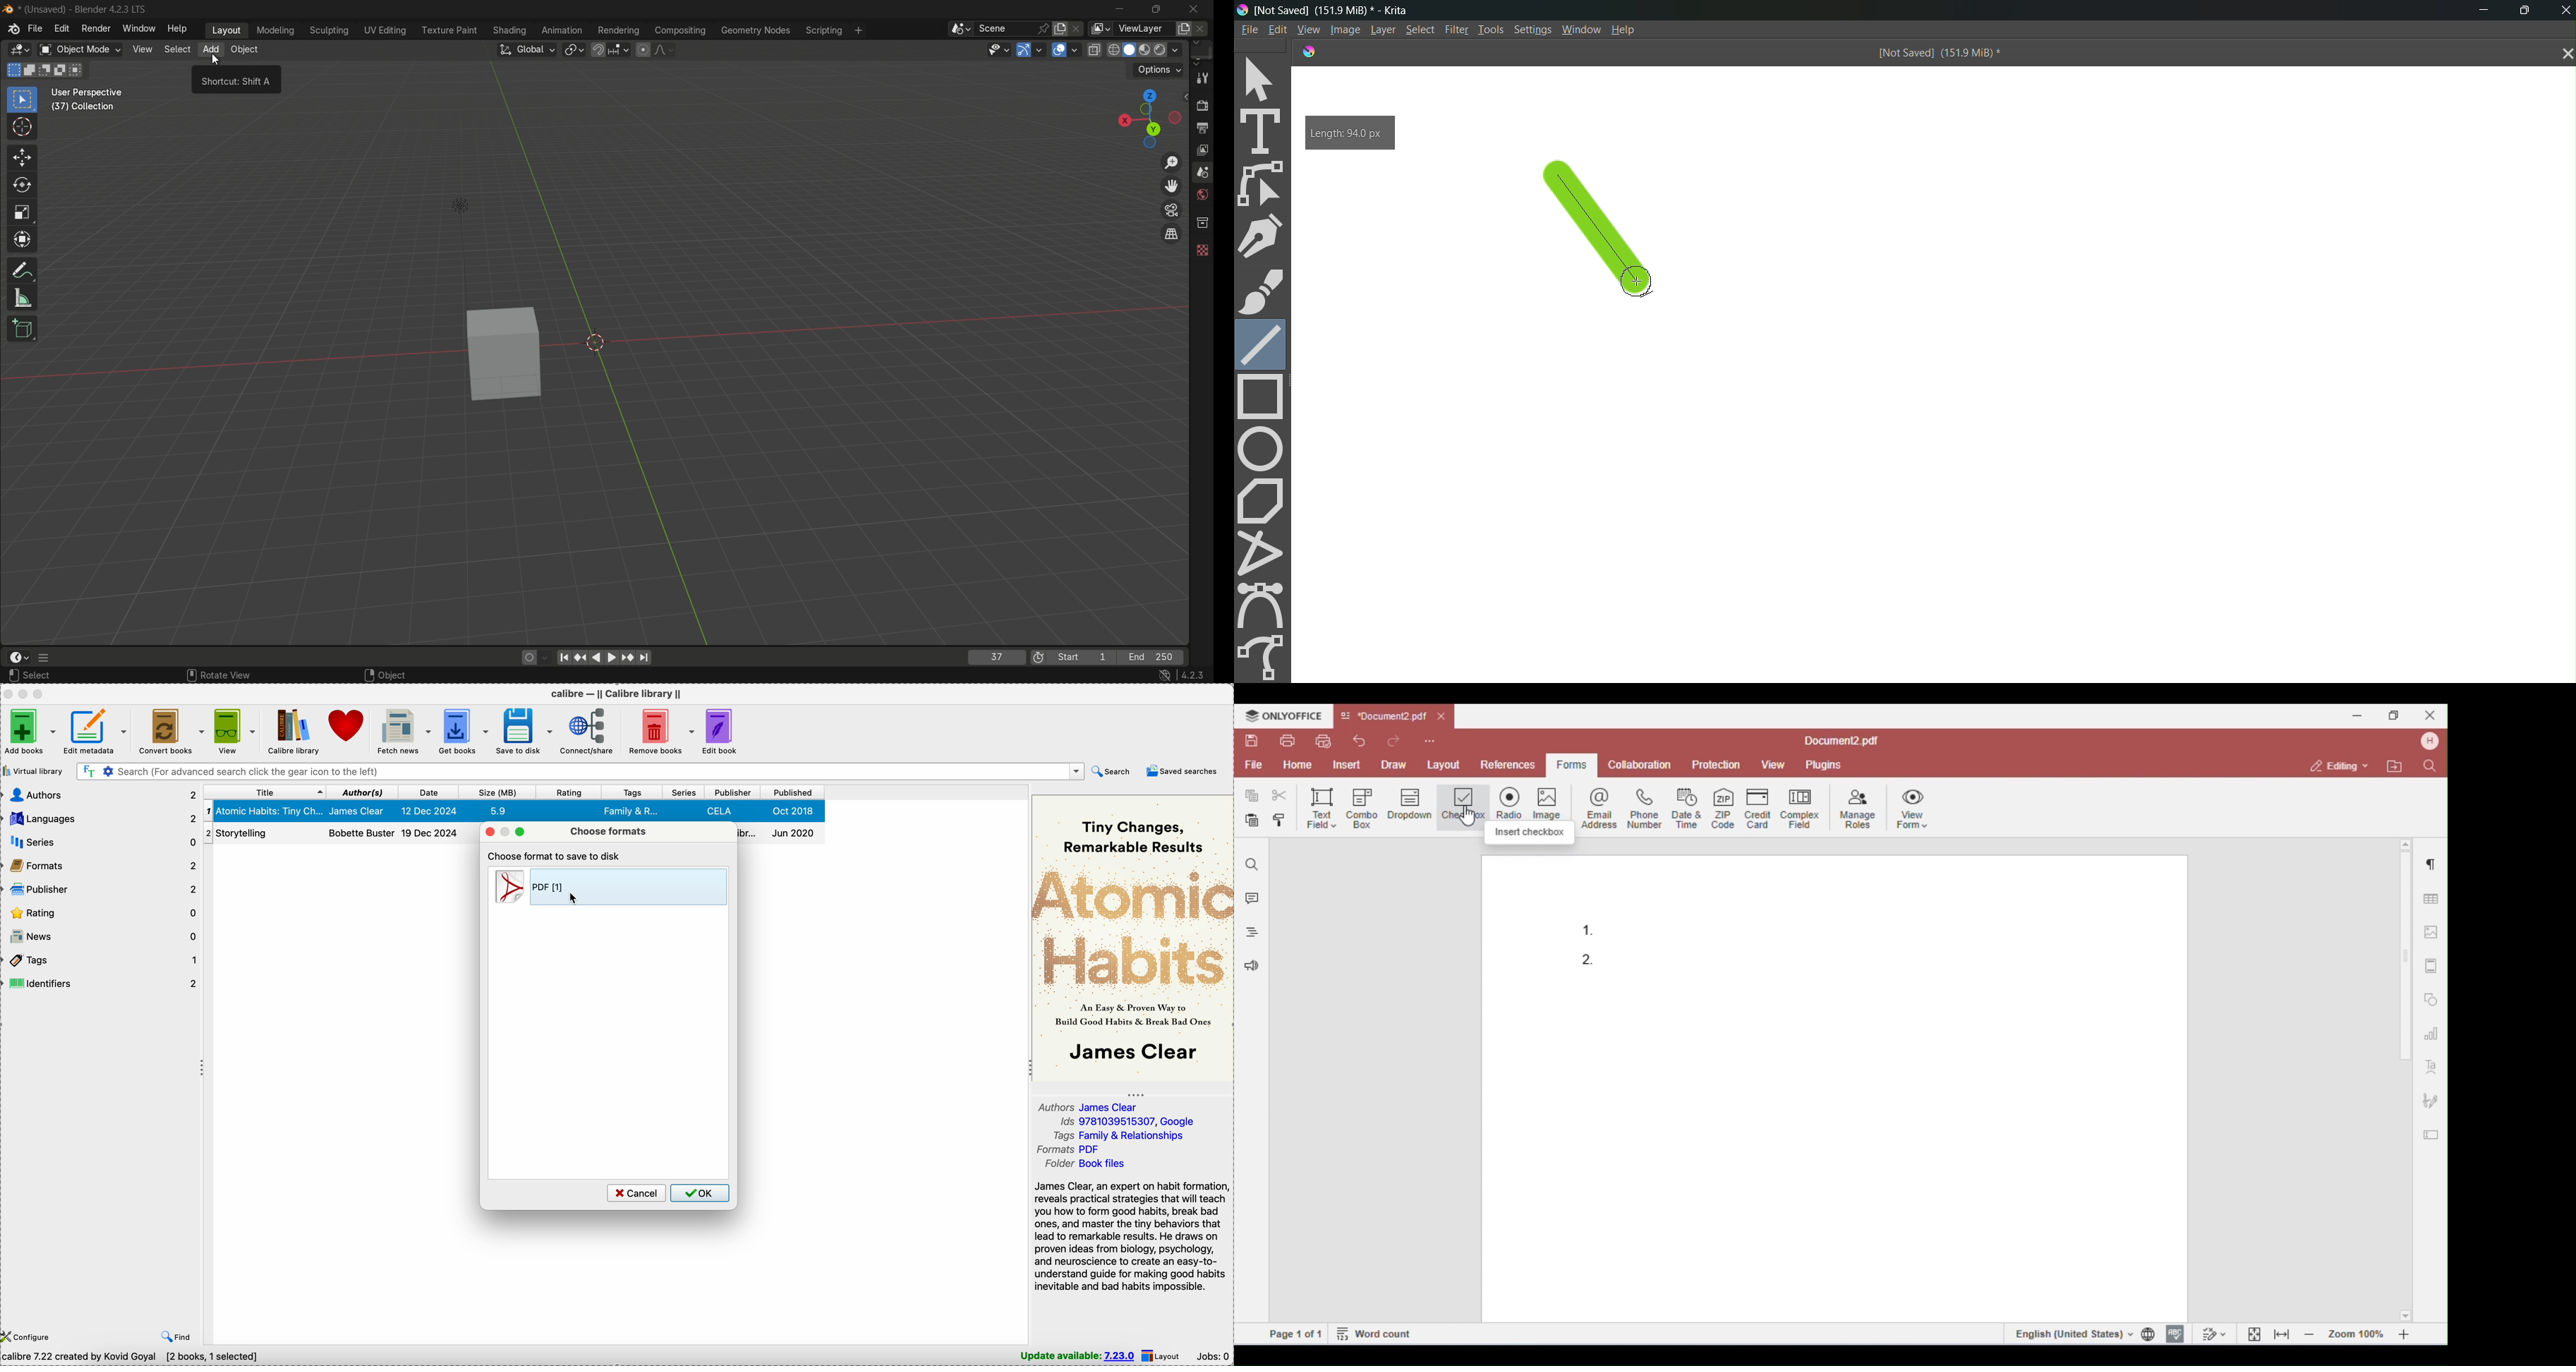 Image resolution: width=2576 pixels, height=1372 pixels. What do you see at coordinates (462, 730) in the screenshot?
I see `get books` at bounding box center [462, 730].